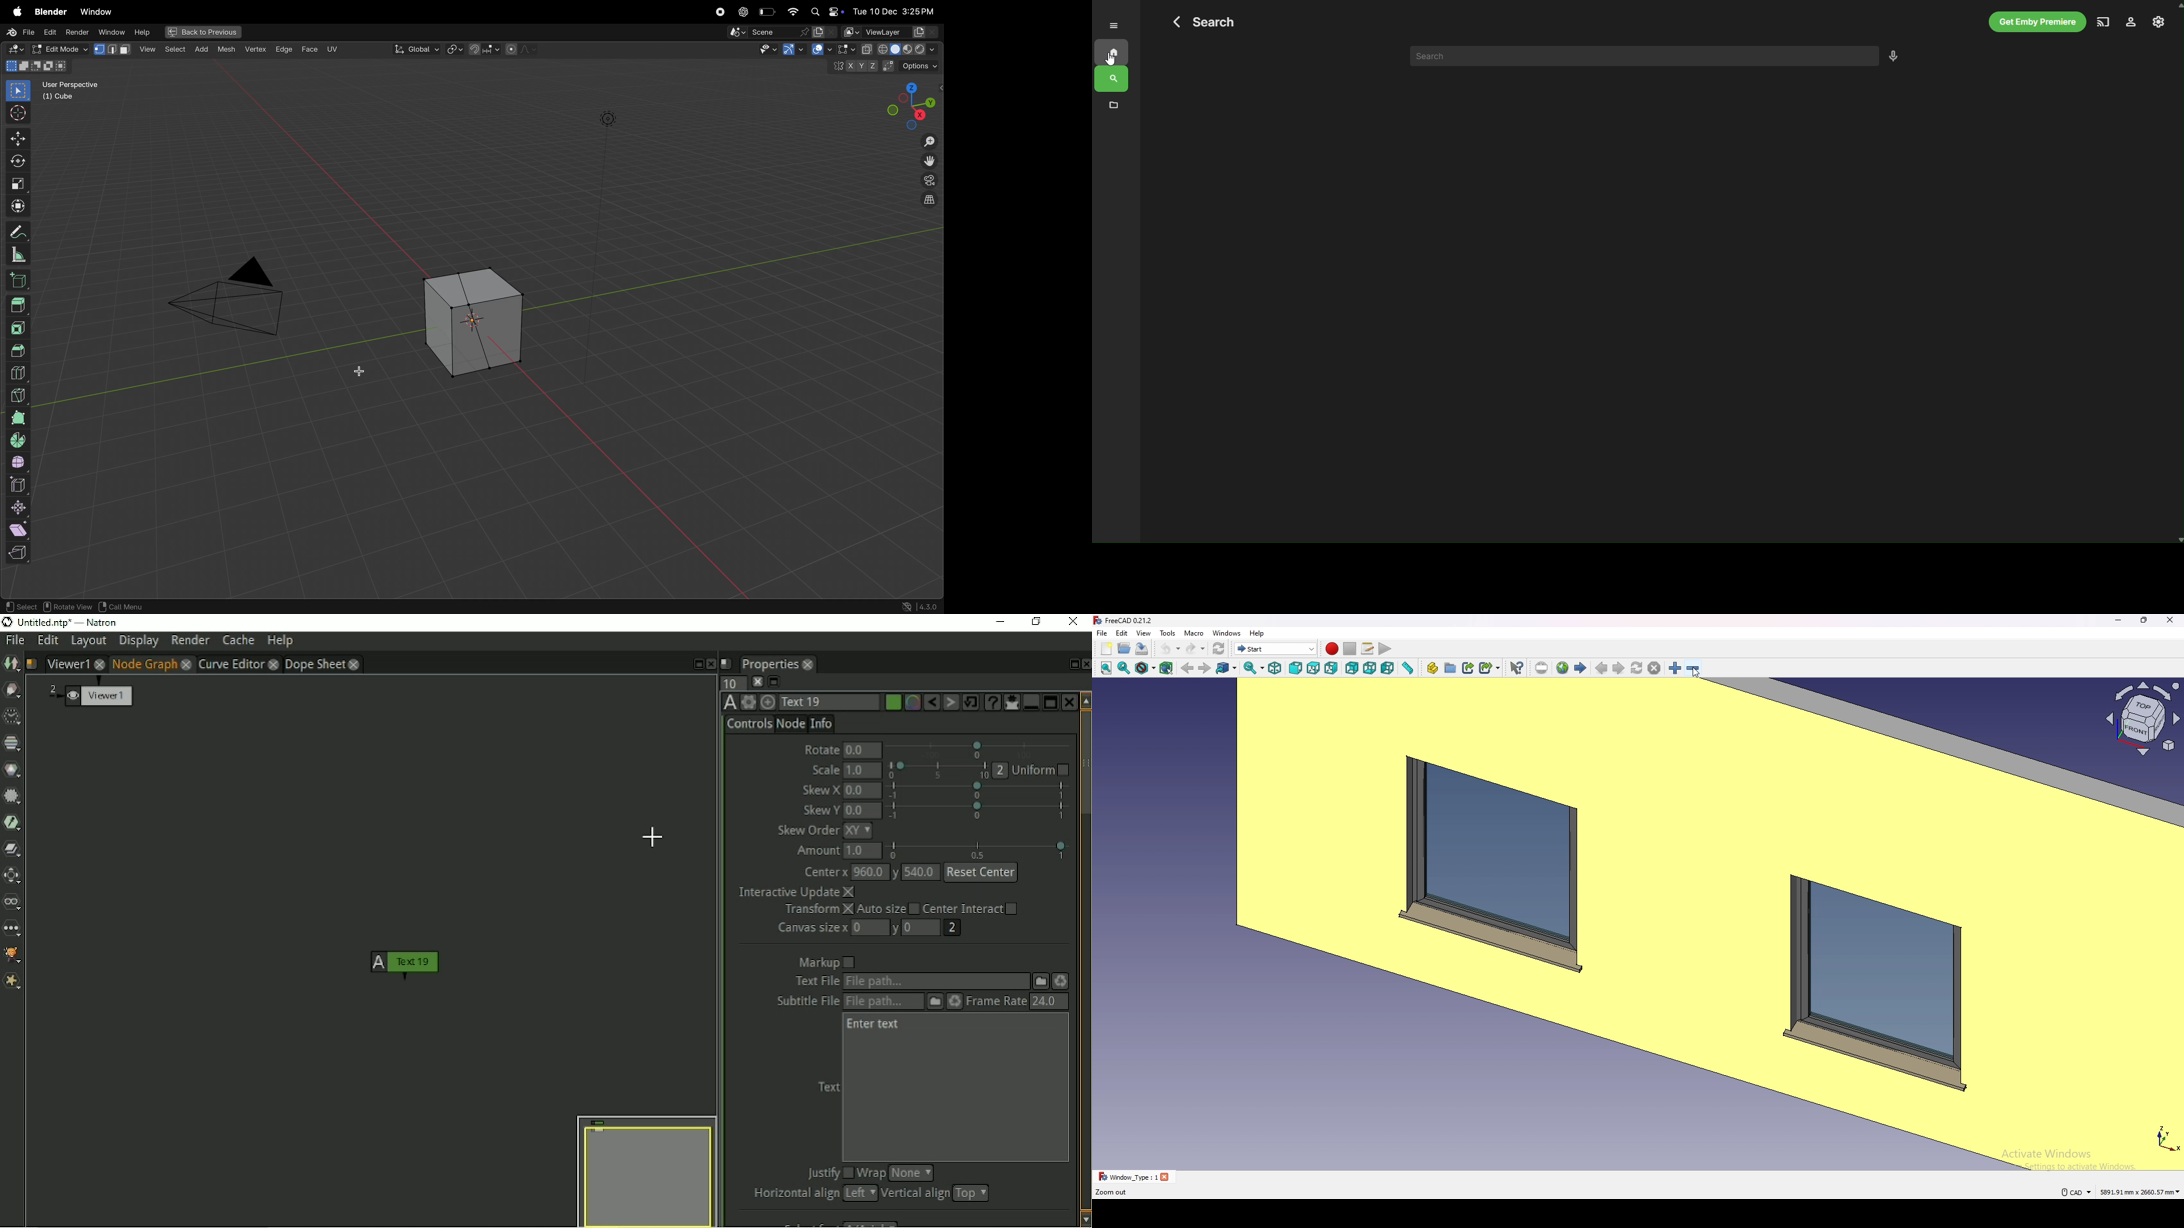  What do you see at coordinates (78, 31) in the screenshot?
I see `render` at bounding box center [78, 31].